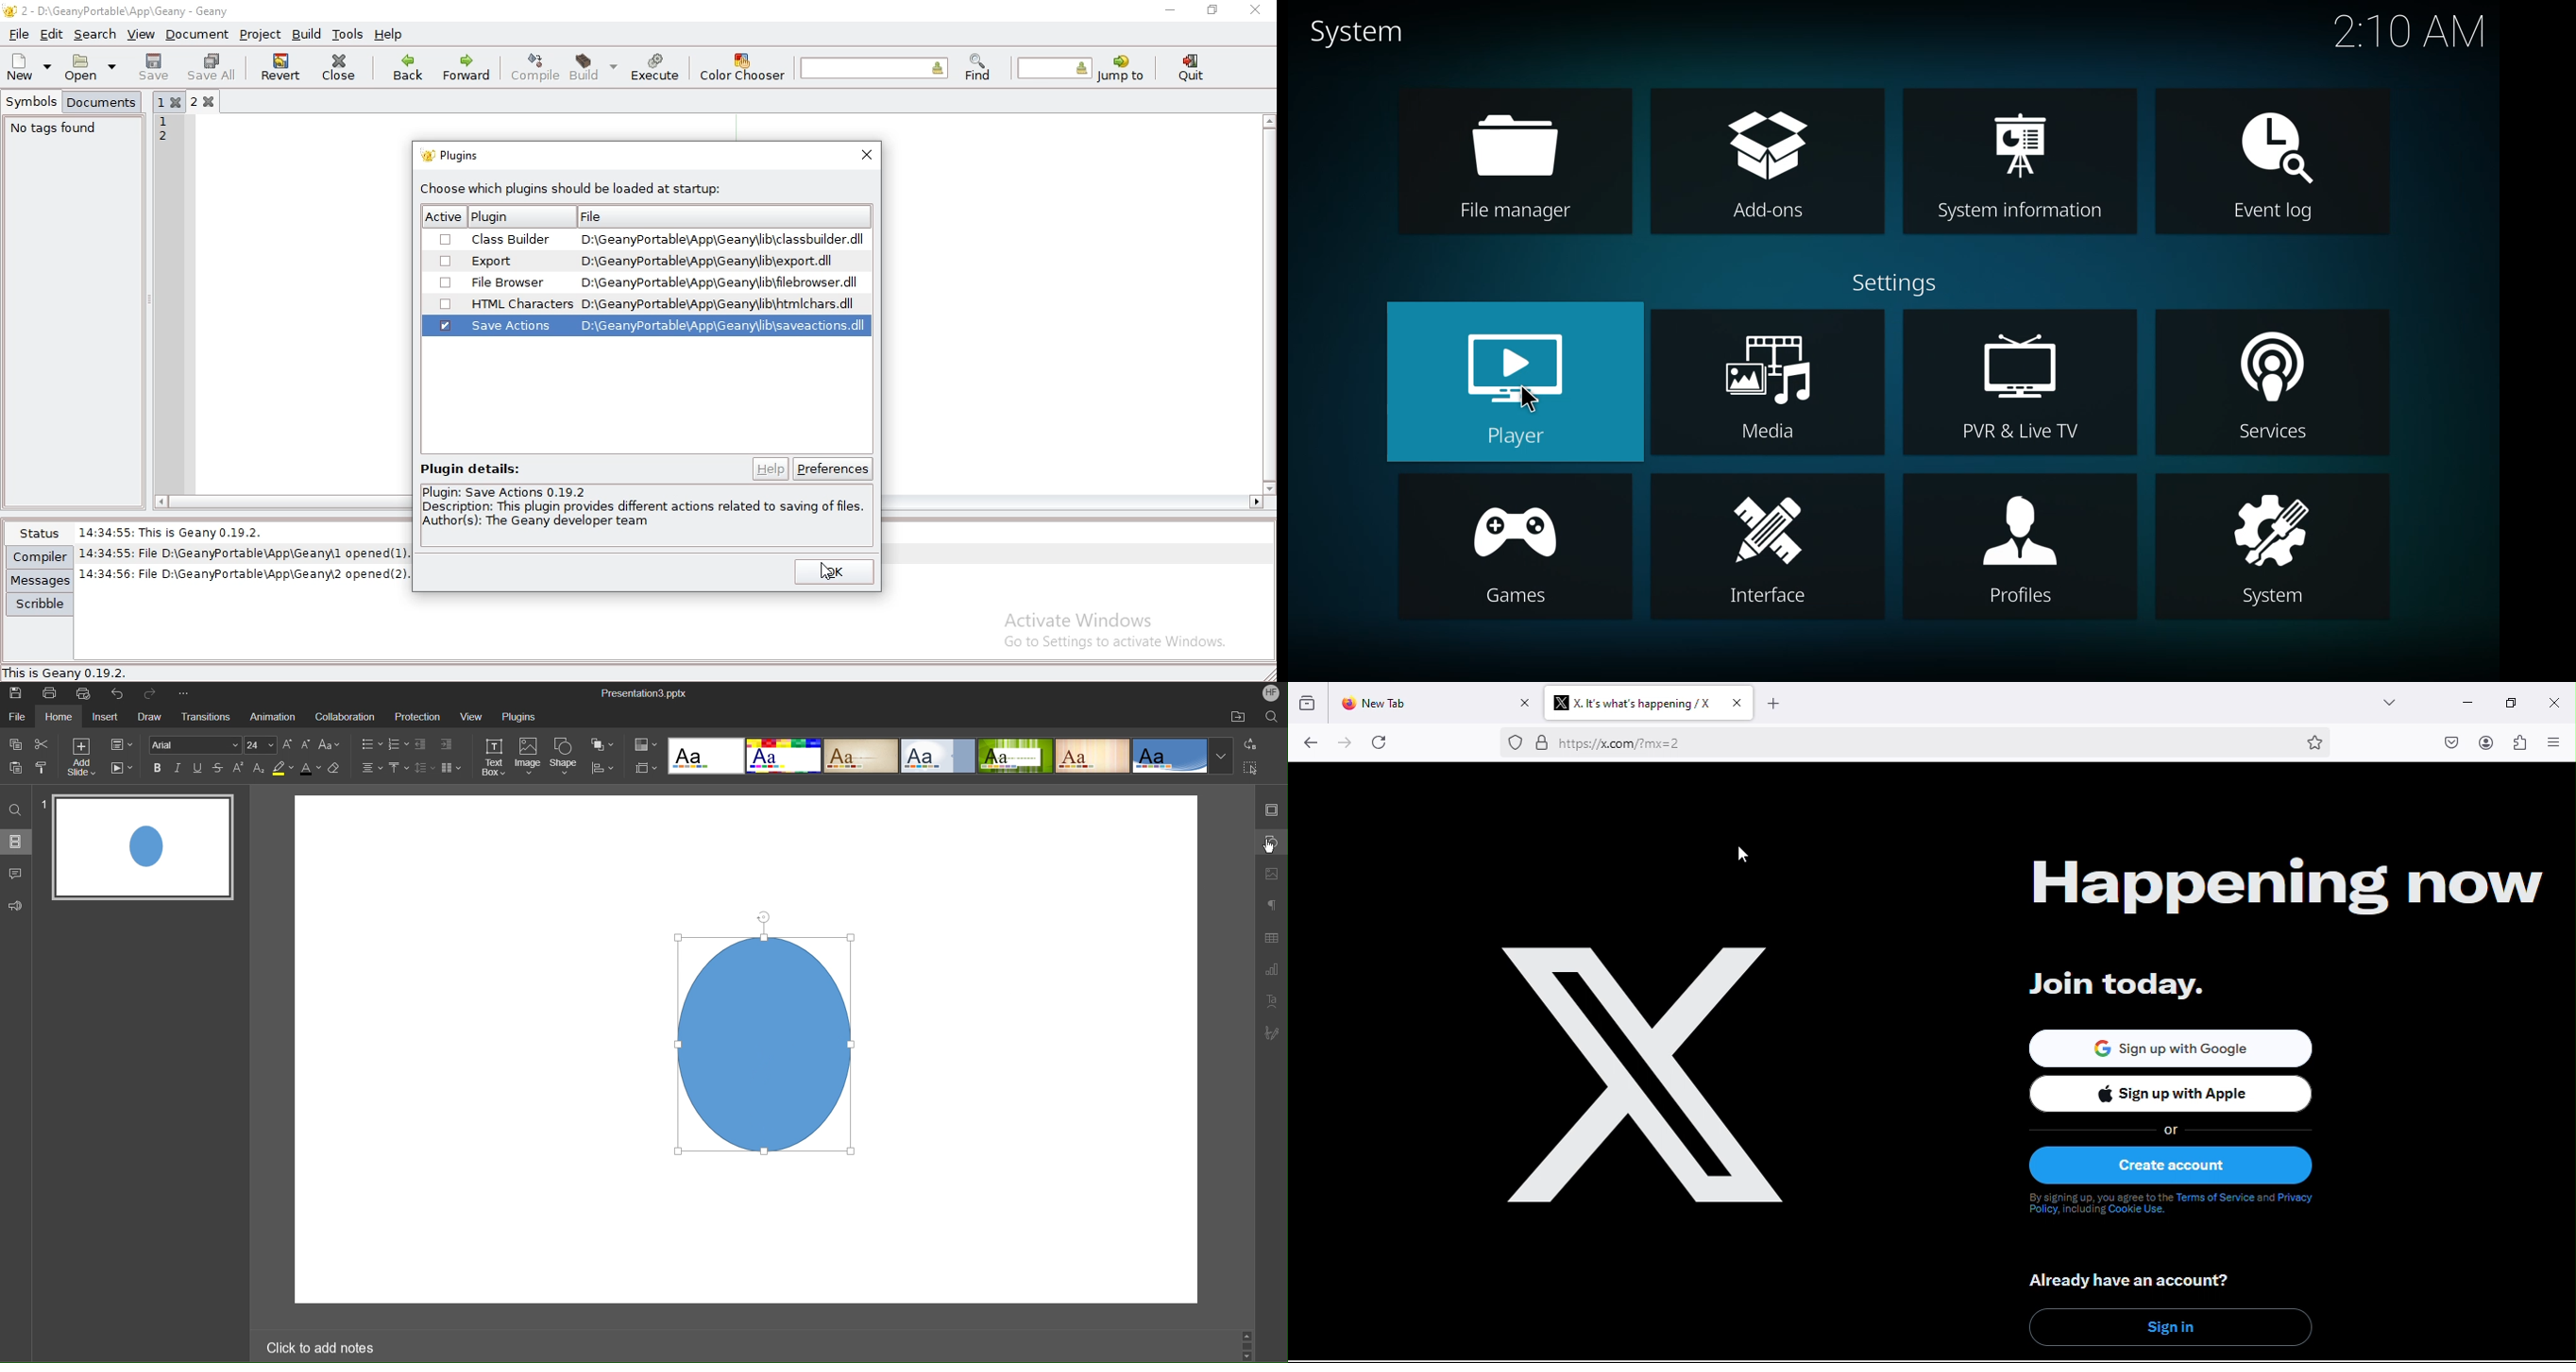 The height and width of the screenshot is (1372, 2576). Describe the element at coordinates (950, 755) in the screenshot. I see `Templates` at that location.